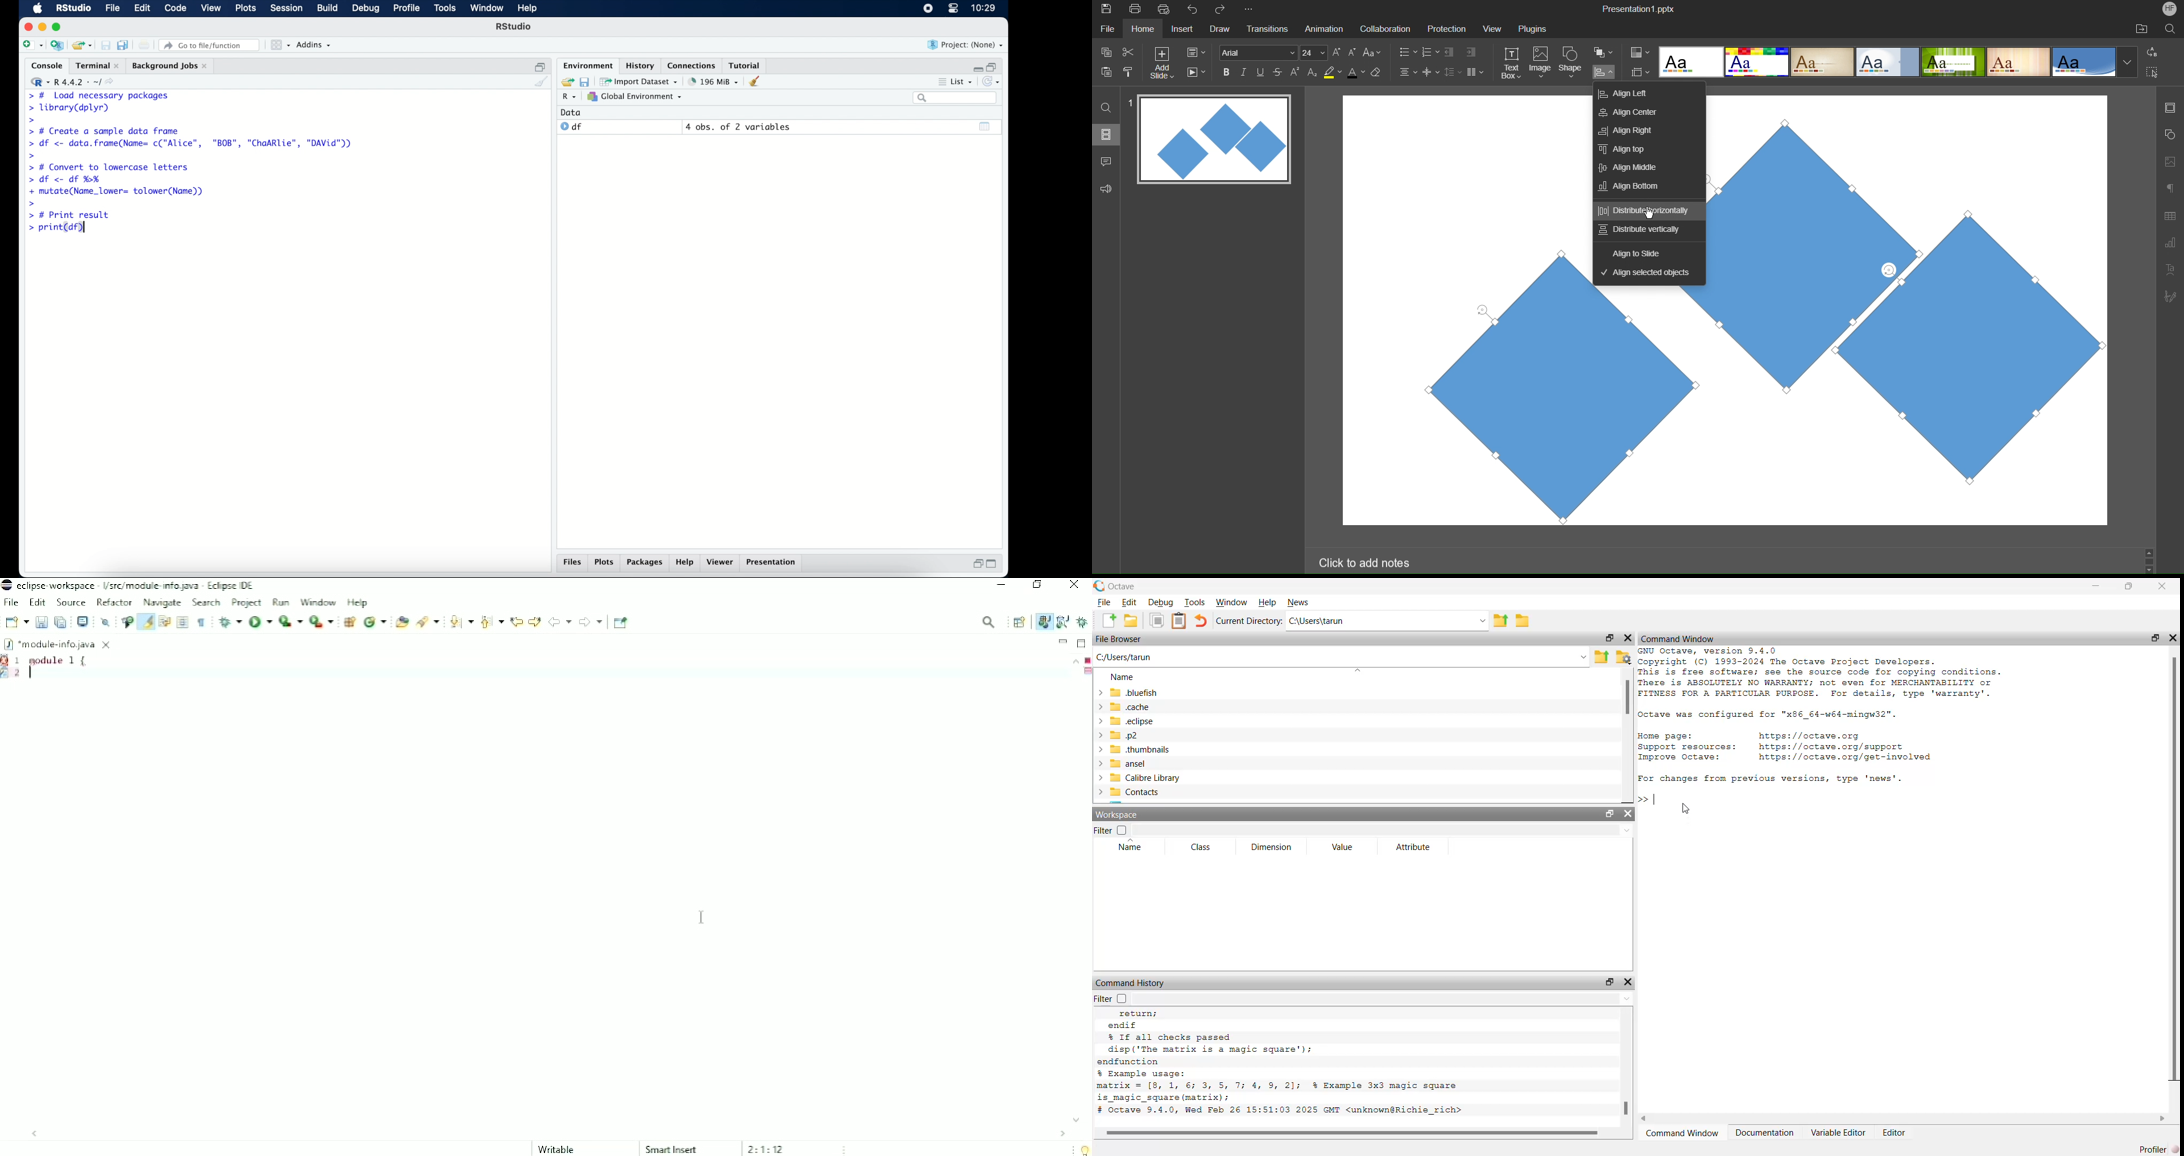 The height and width of the screenshot is (1176, 2184). I want to click on tutorial, so click(747, 65).